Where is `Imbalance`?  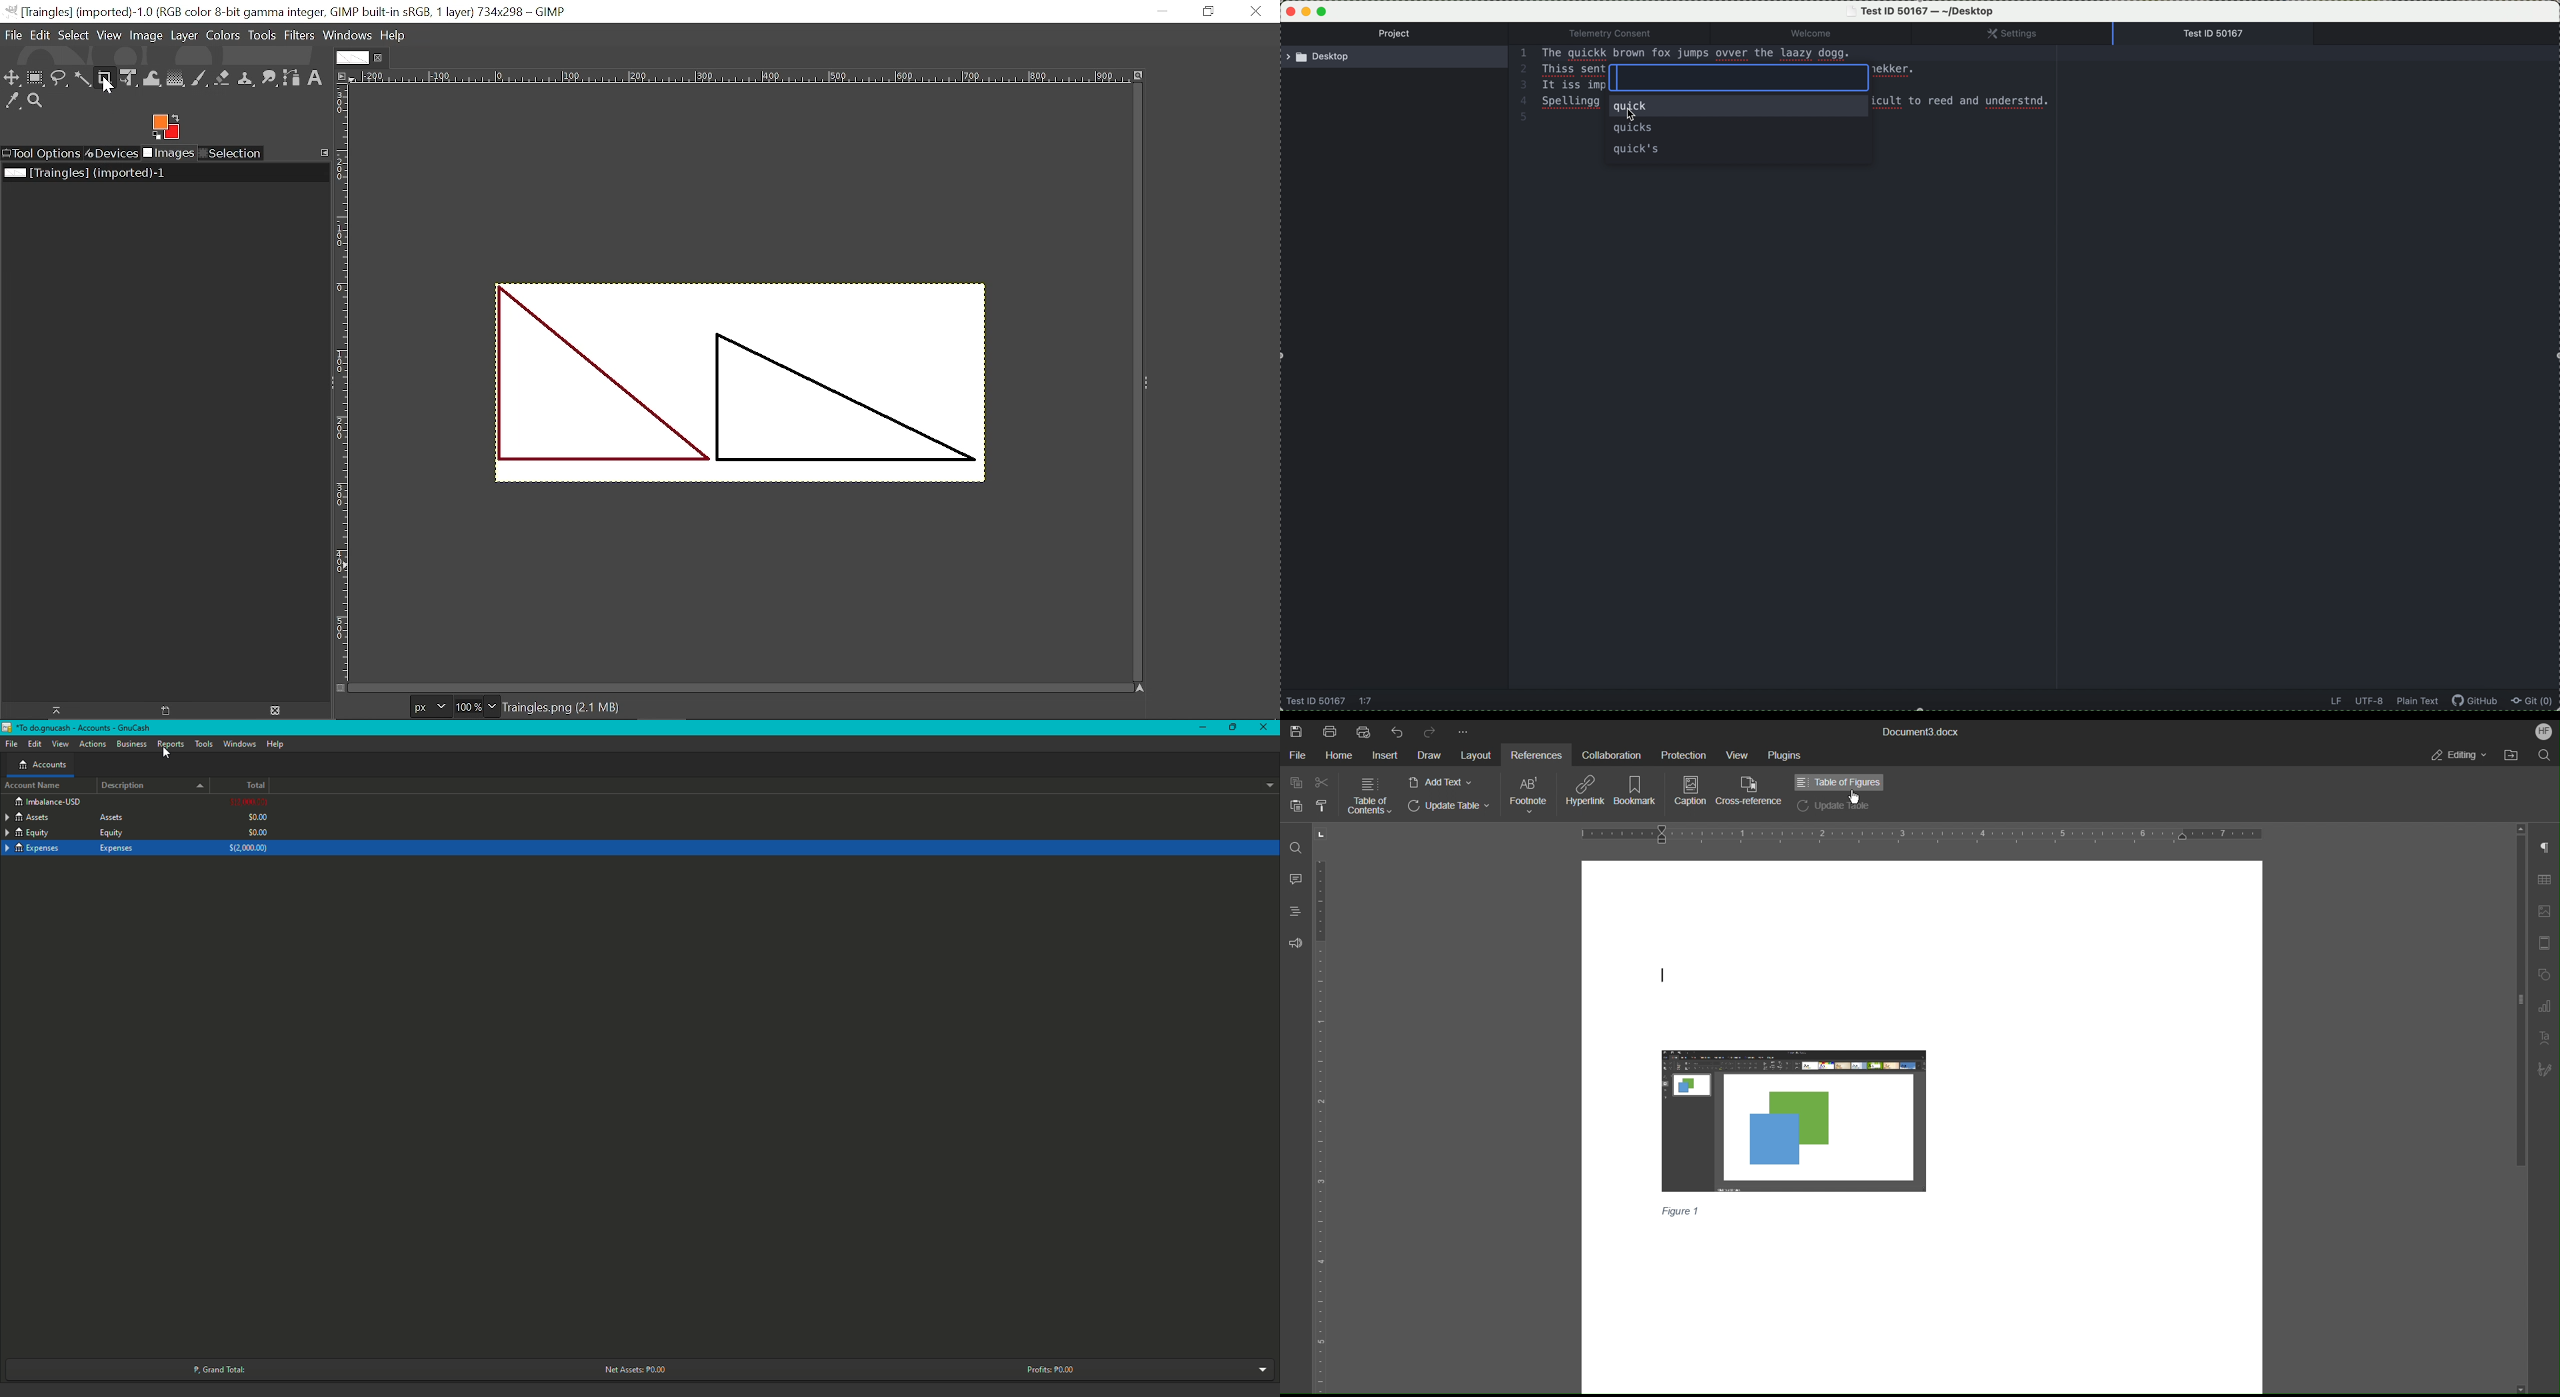 Imbalance is located at coordinates (48, 801).